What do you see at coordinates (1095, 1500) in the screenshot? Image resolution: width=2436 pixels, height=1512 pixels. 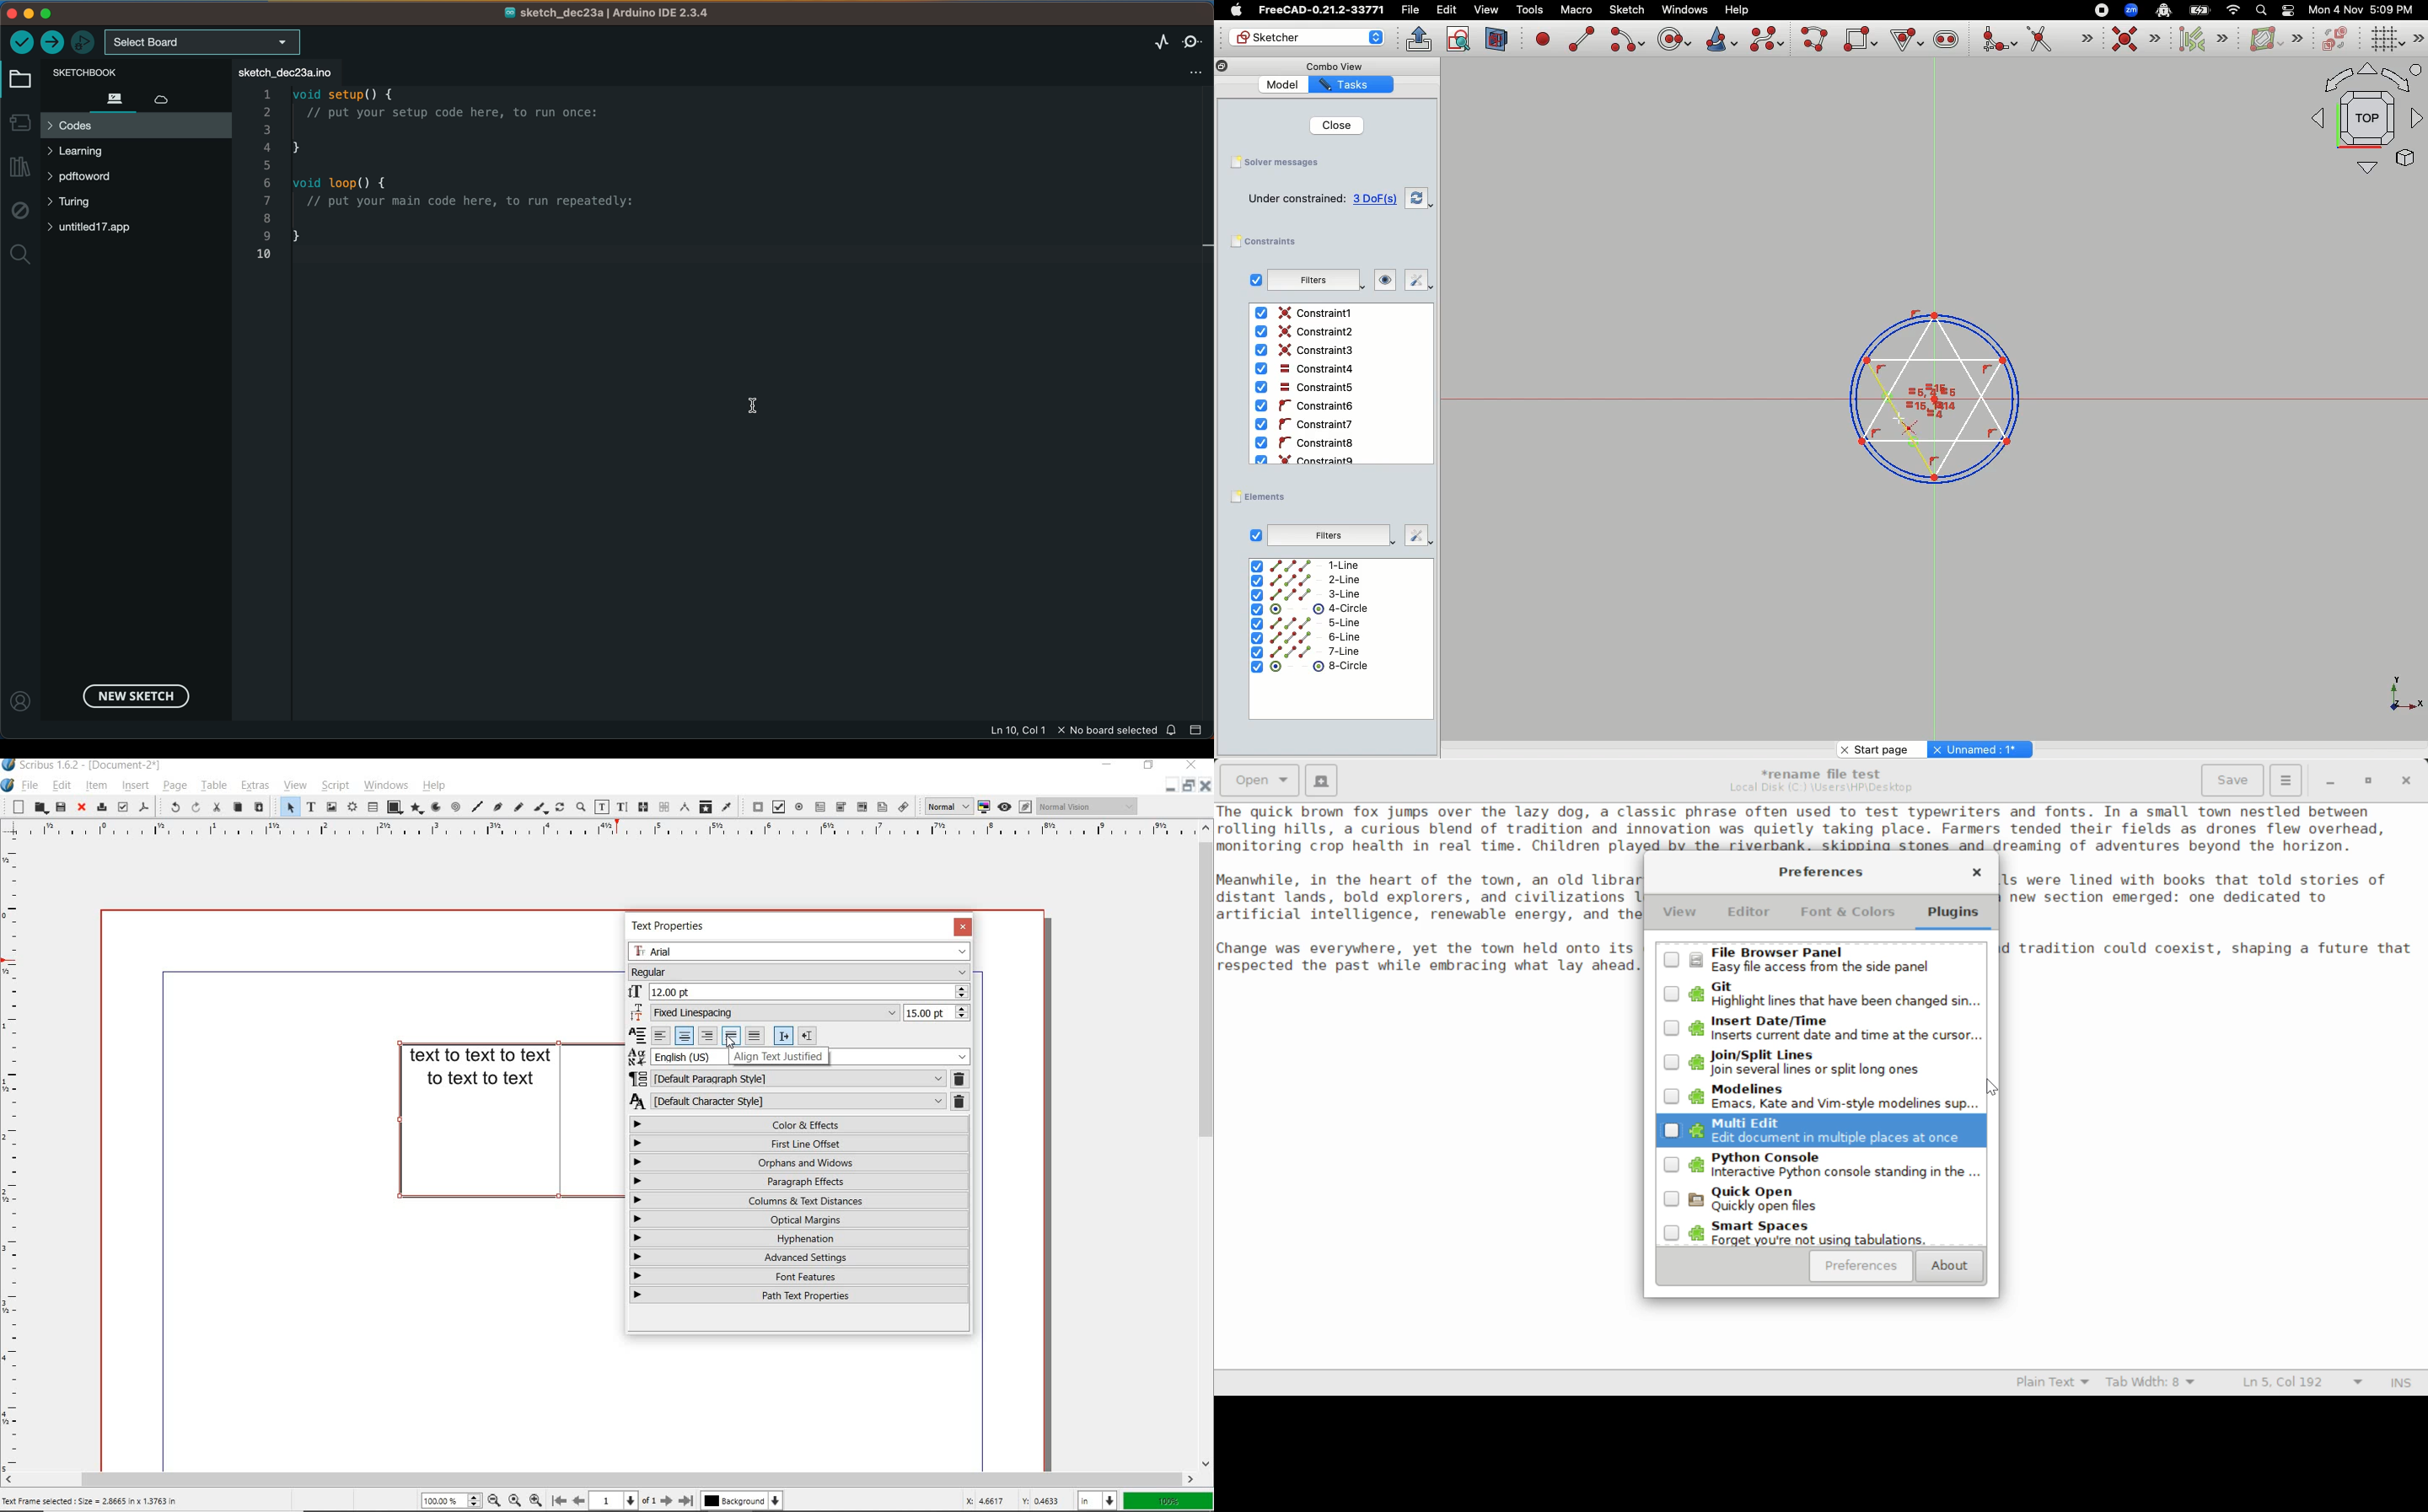 I see `select unit` at bounding box center [1095, 1500].